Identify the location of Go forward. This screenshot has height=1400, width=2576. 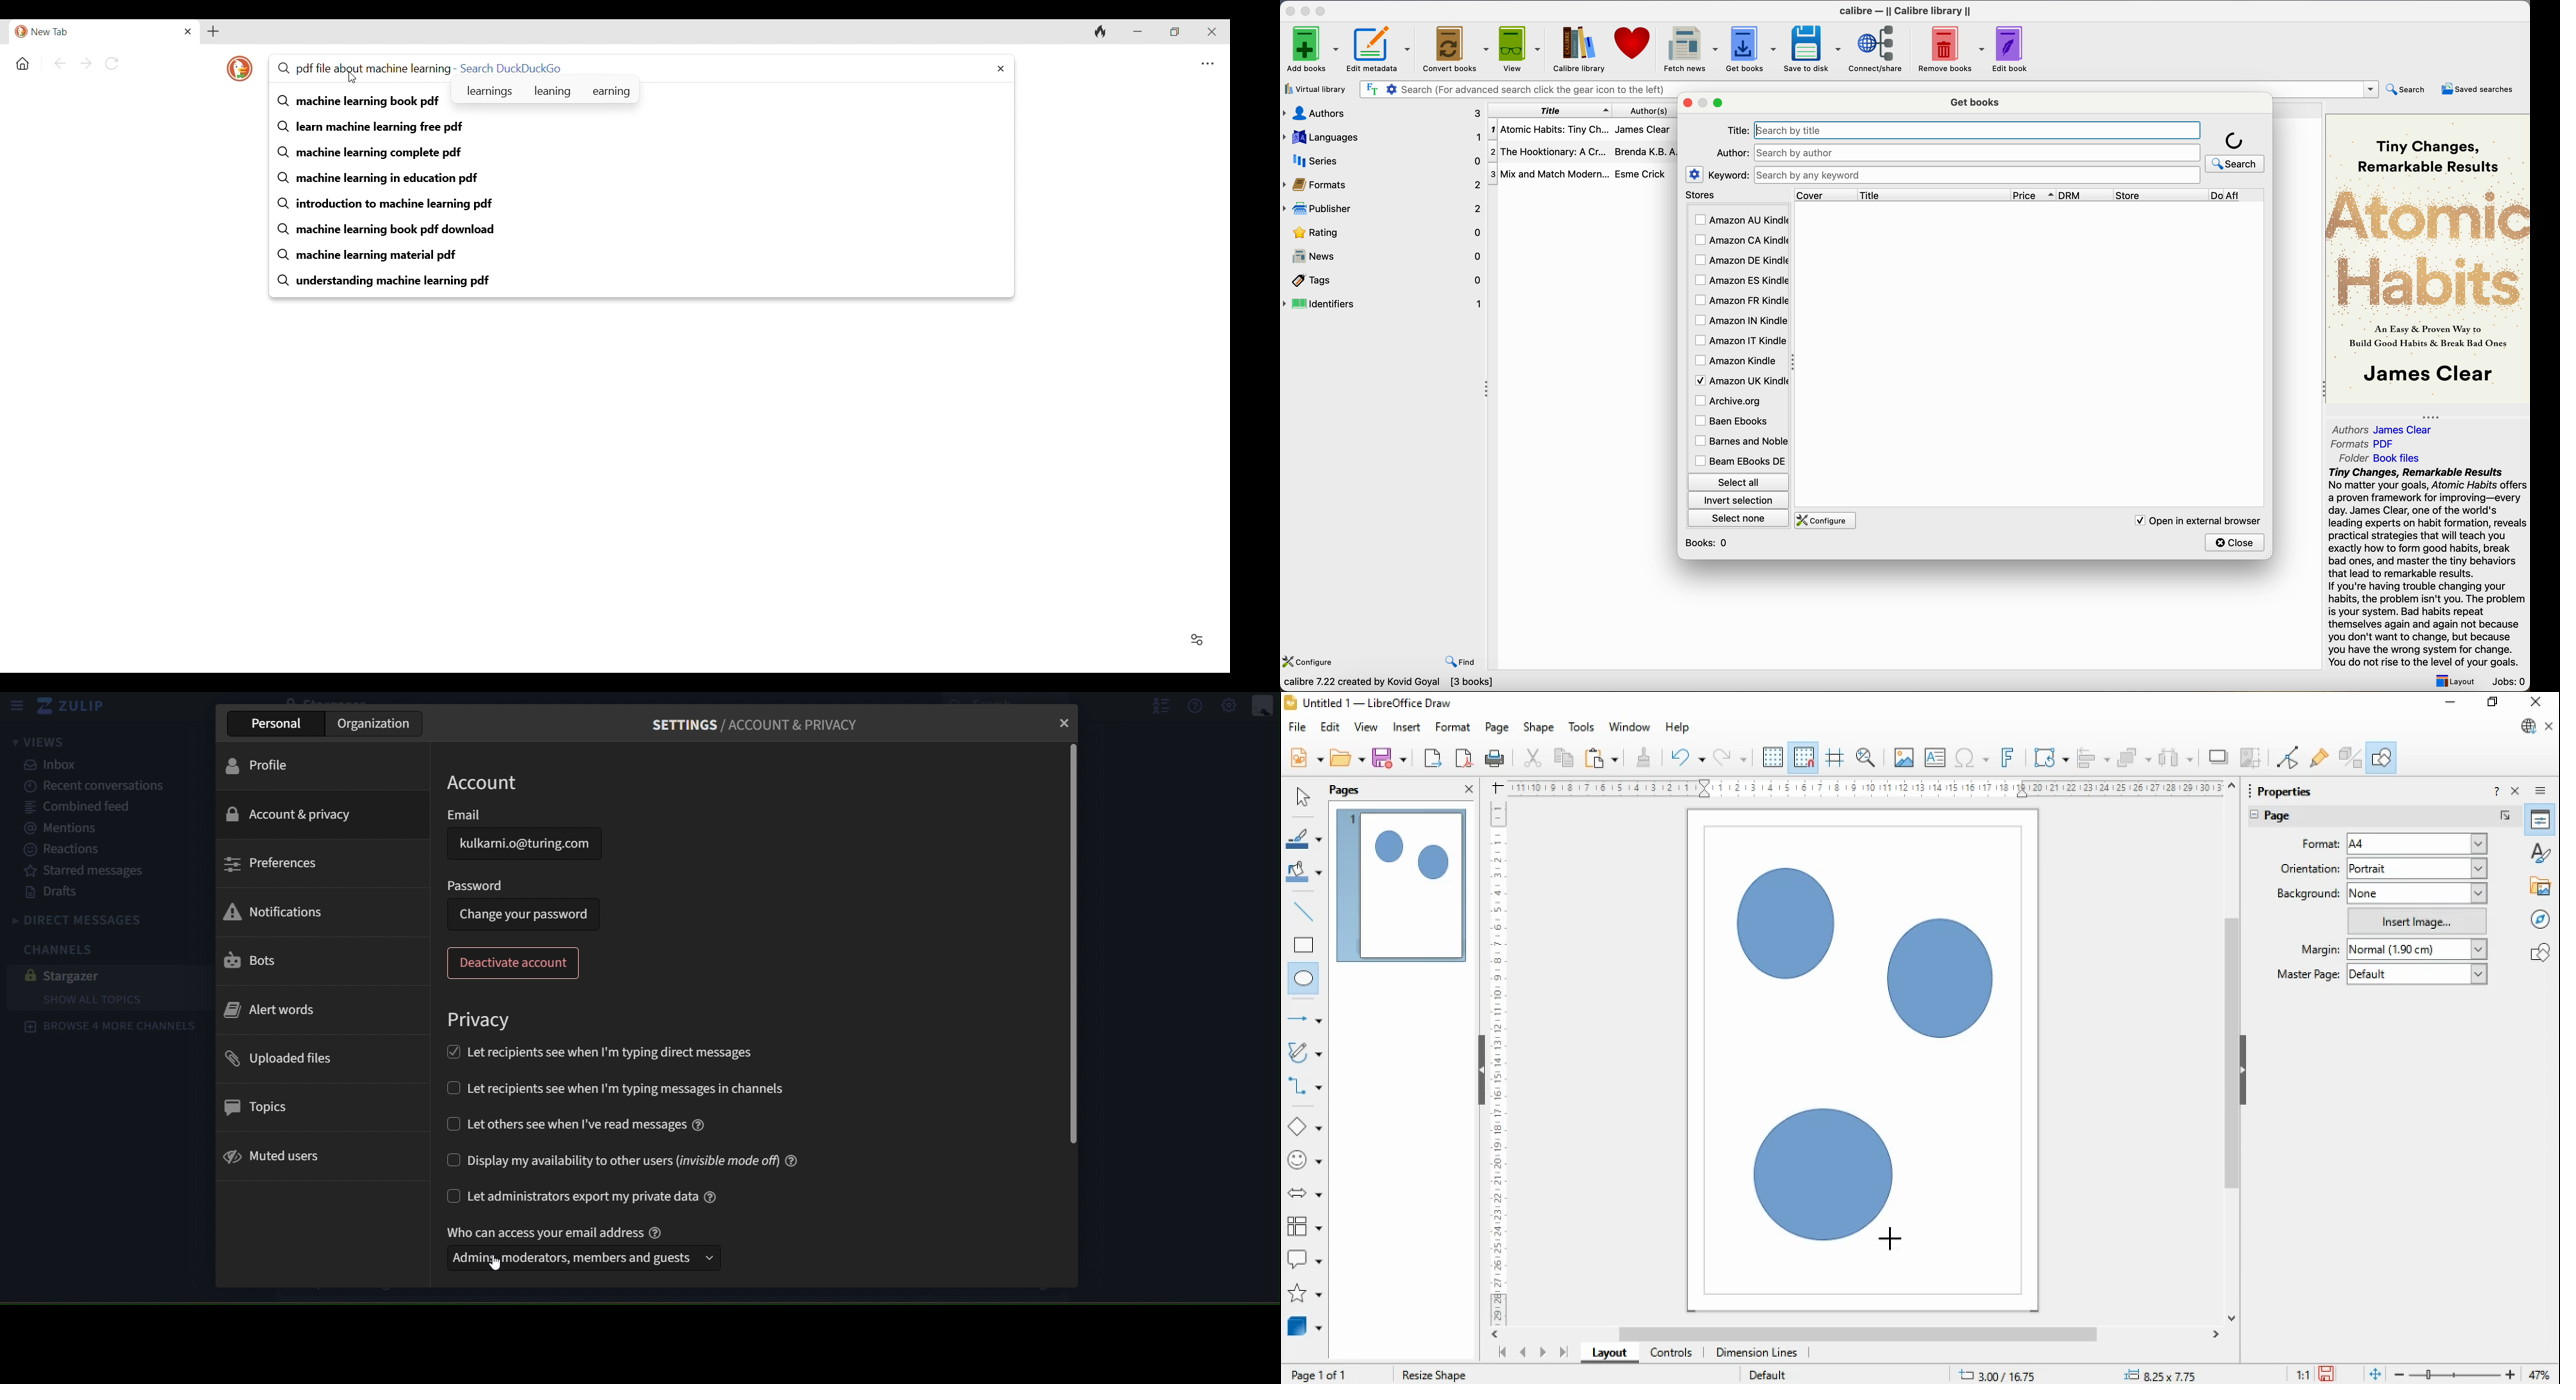
(86, 63).